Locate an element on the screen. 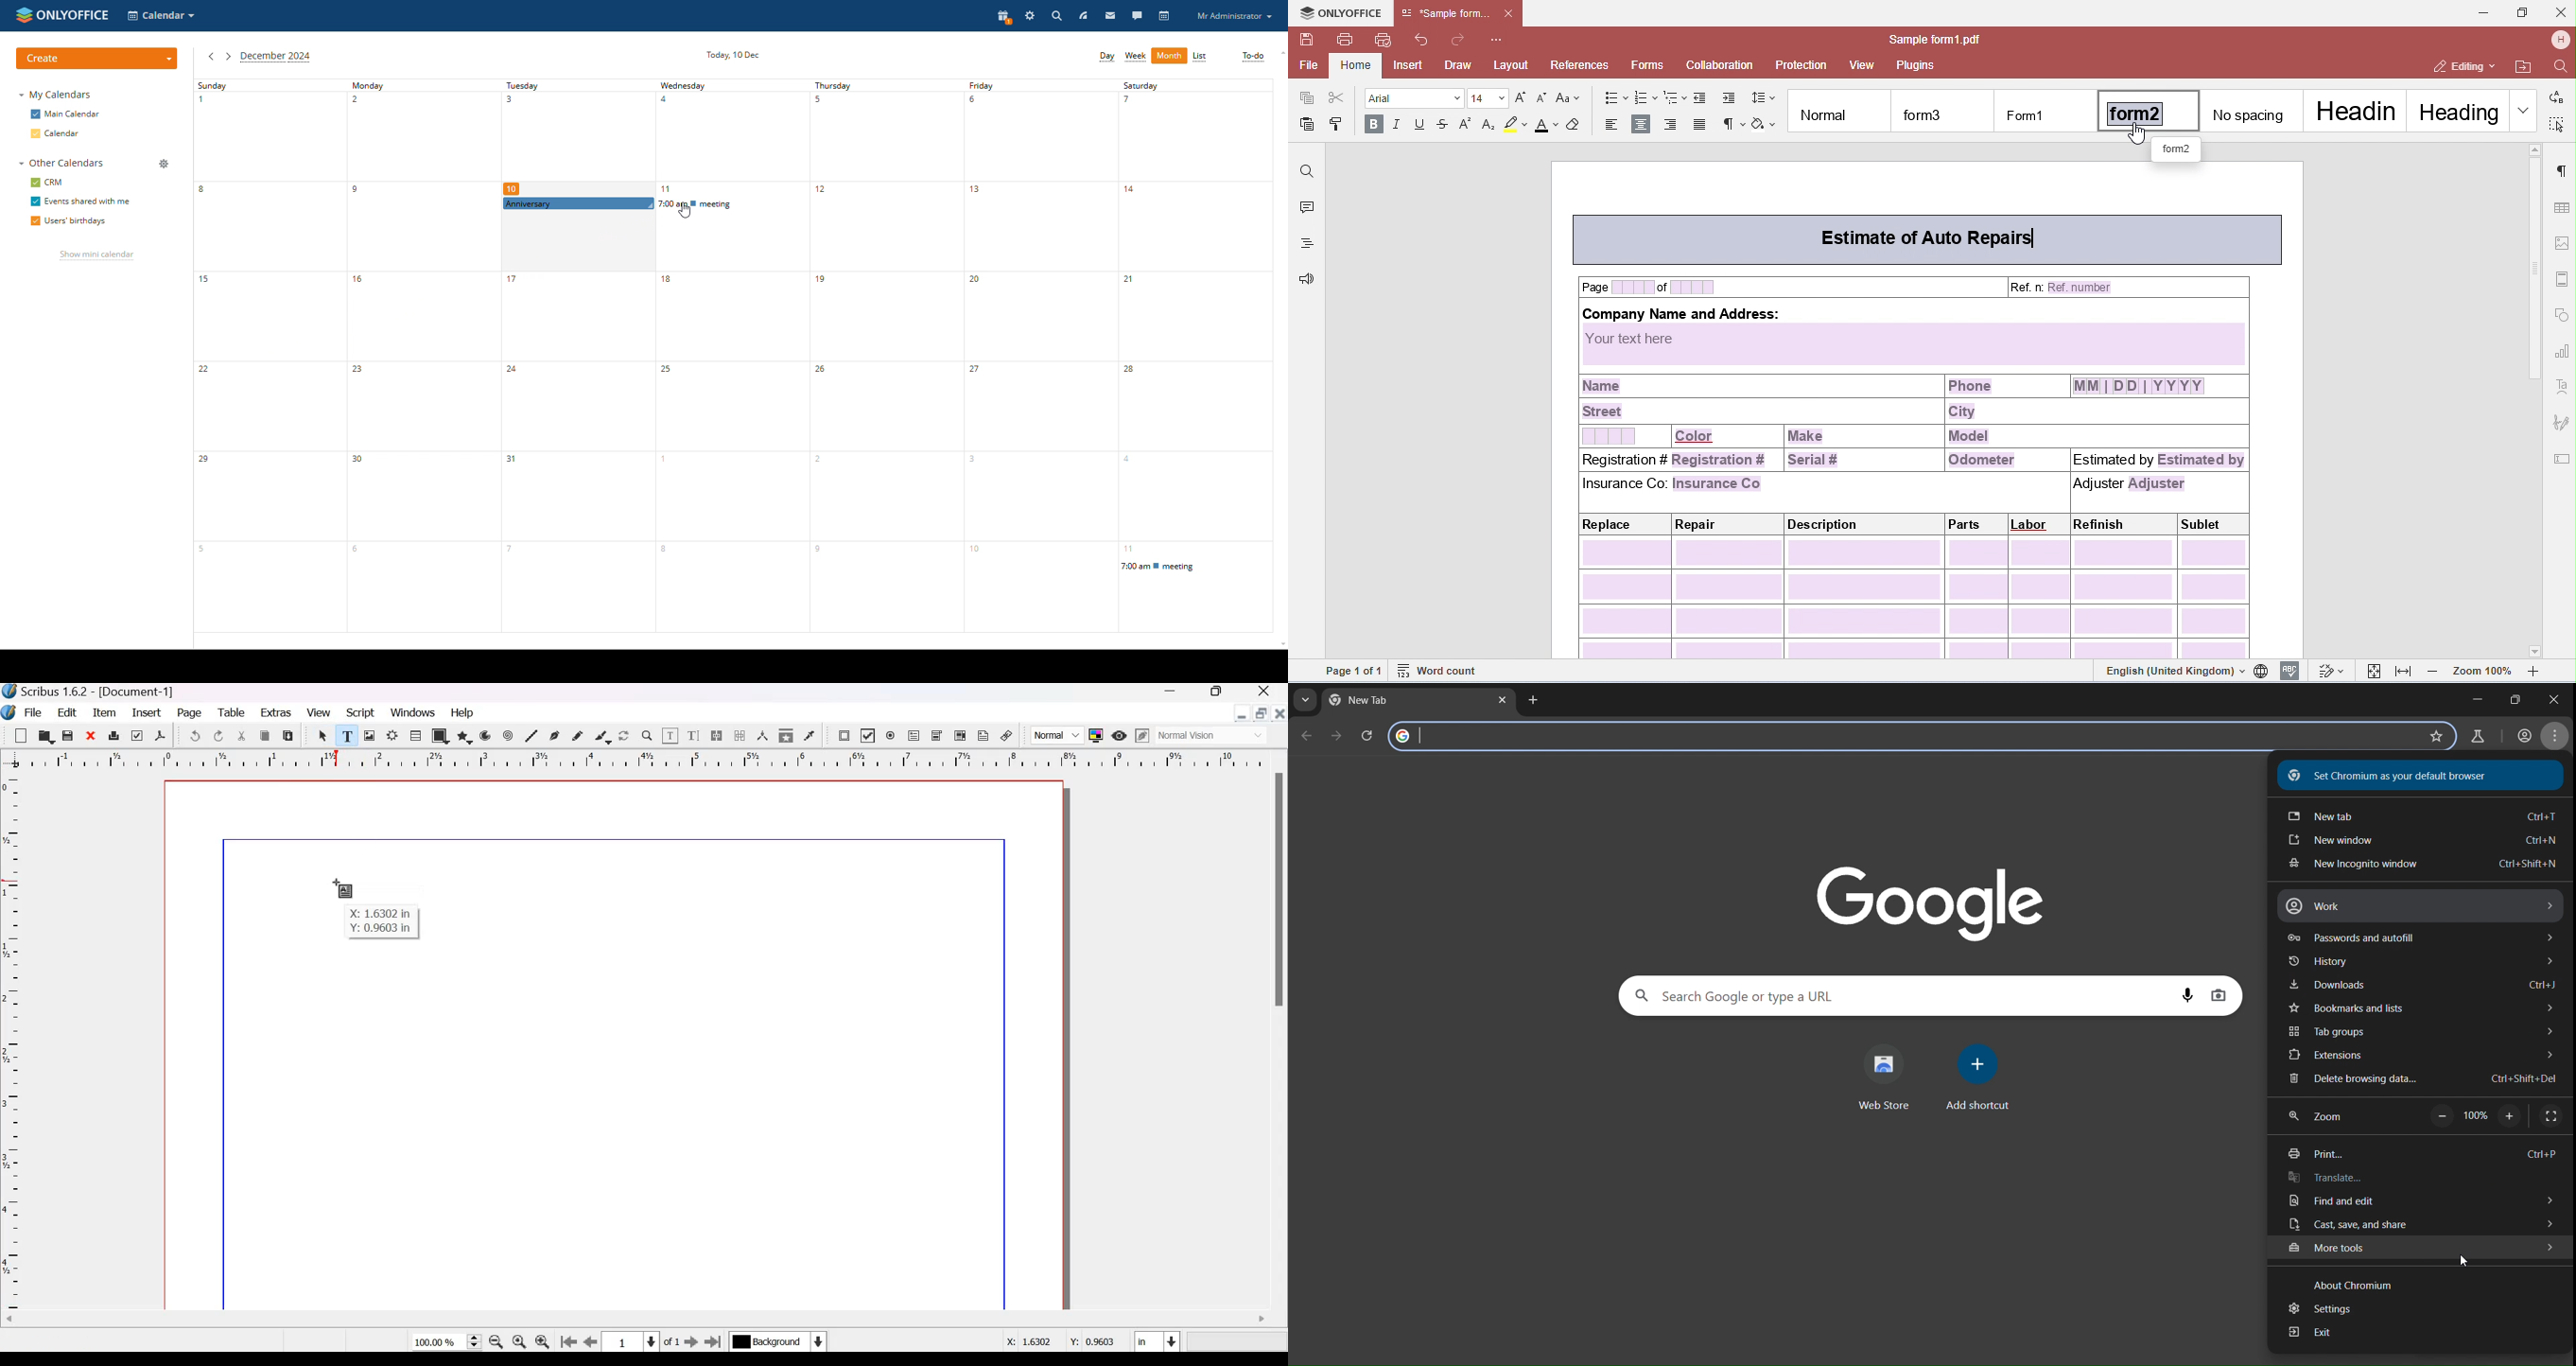 The image size is (2576, 1372). go to the previous page is located at coordinates (591, 1343).